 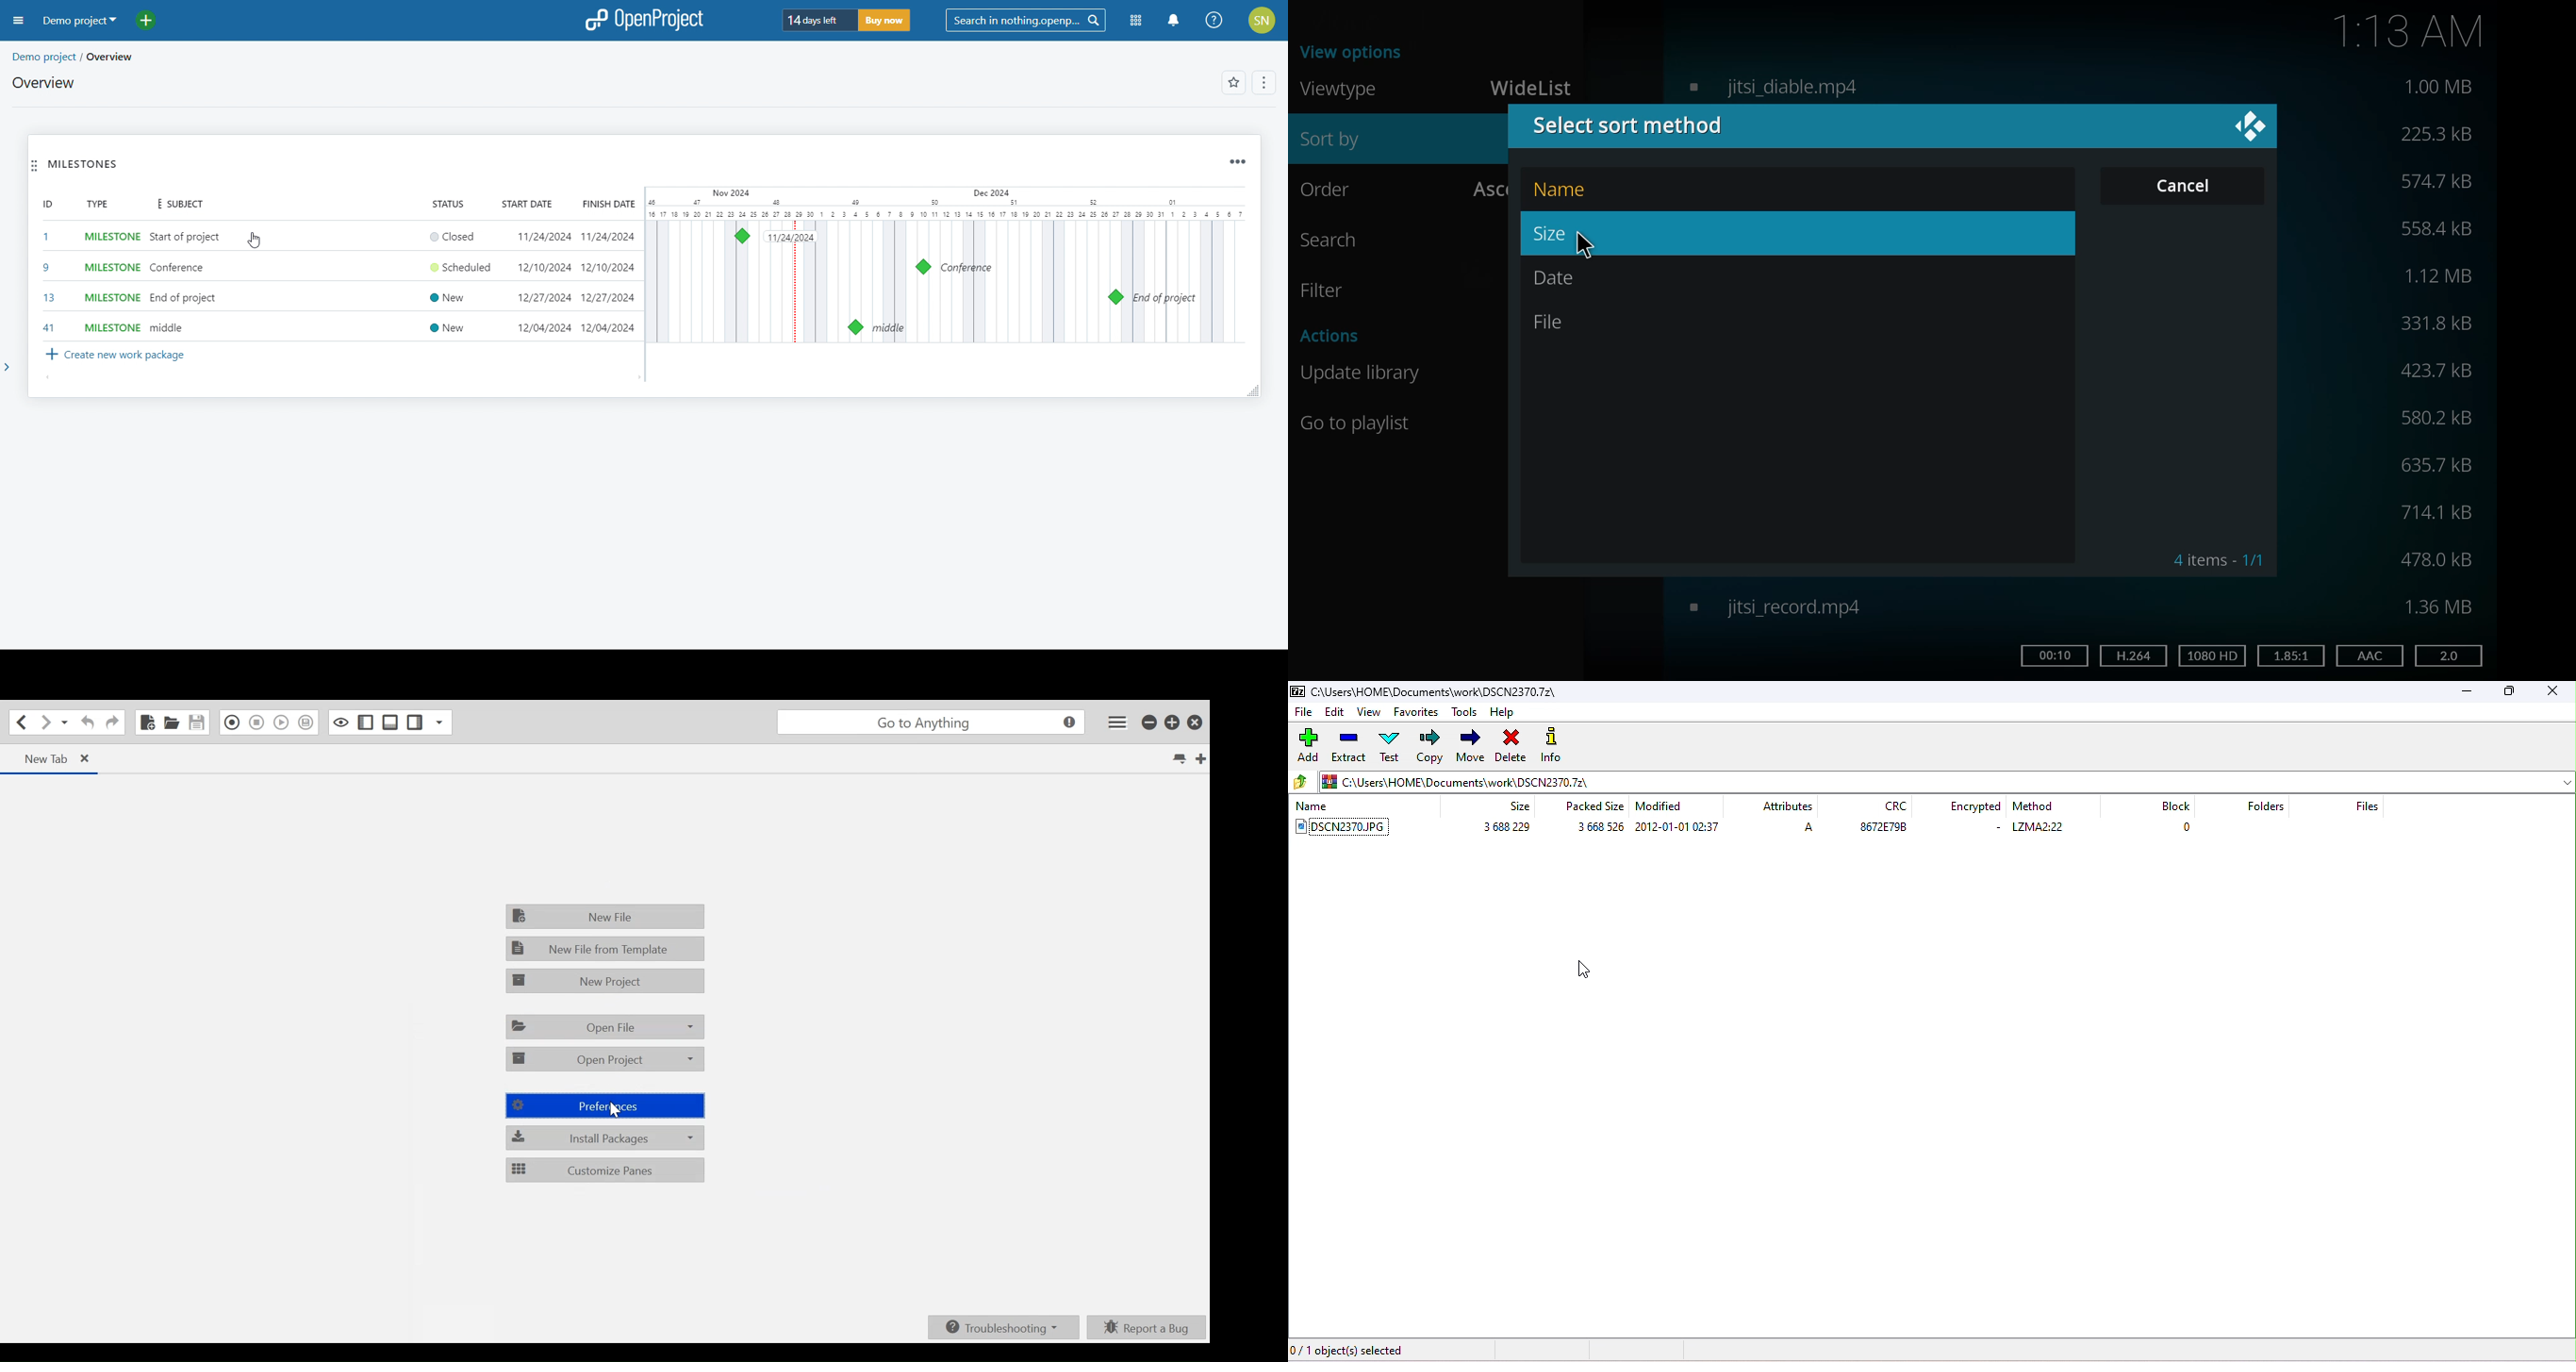 I want to click on size, so click(x=2434, y=463).